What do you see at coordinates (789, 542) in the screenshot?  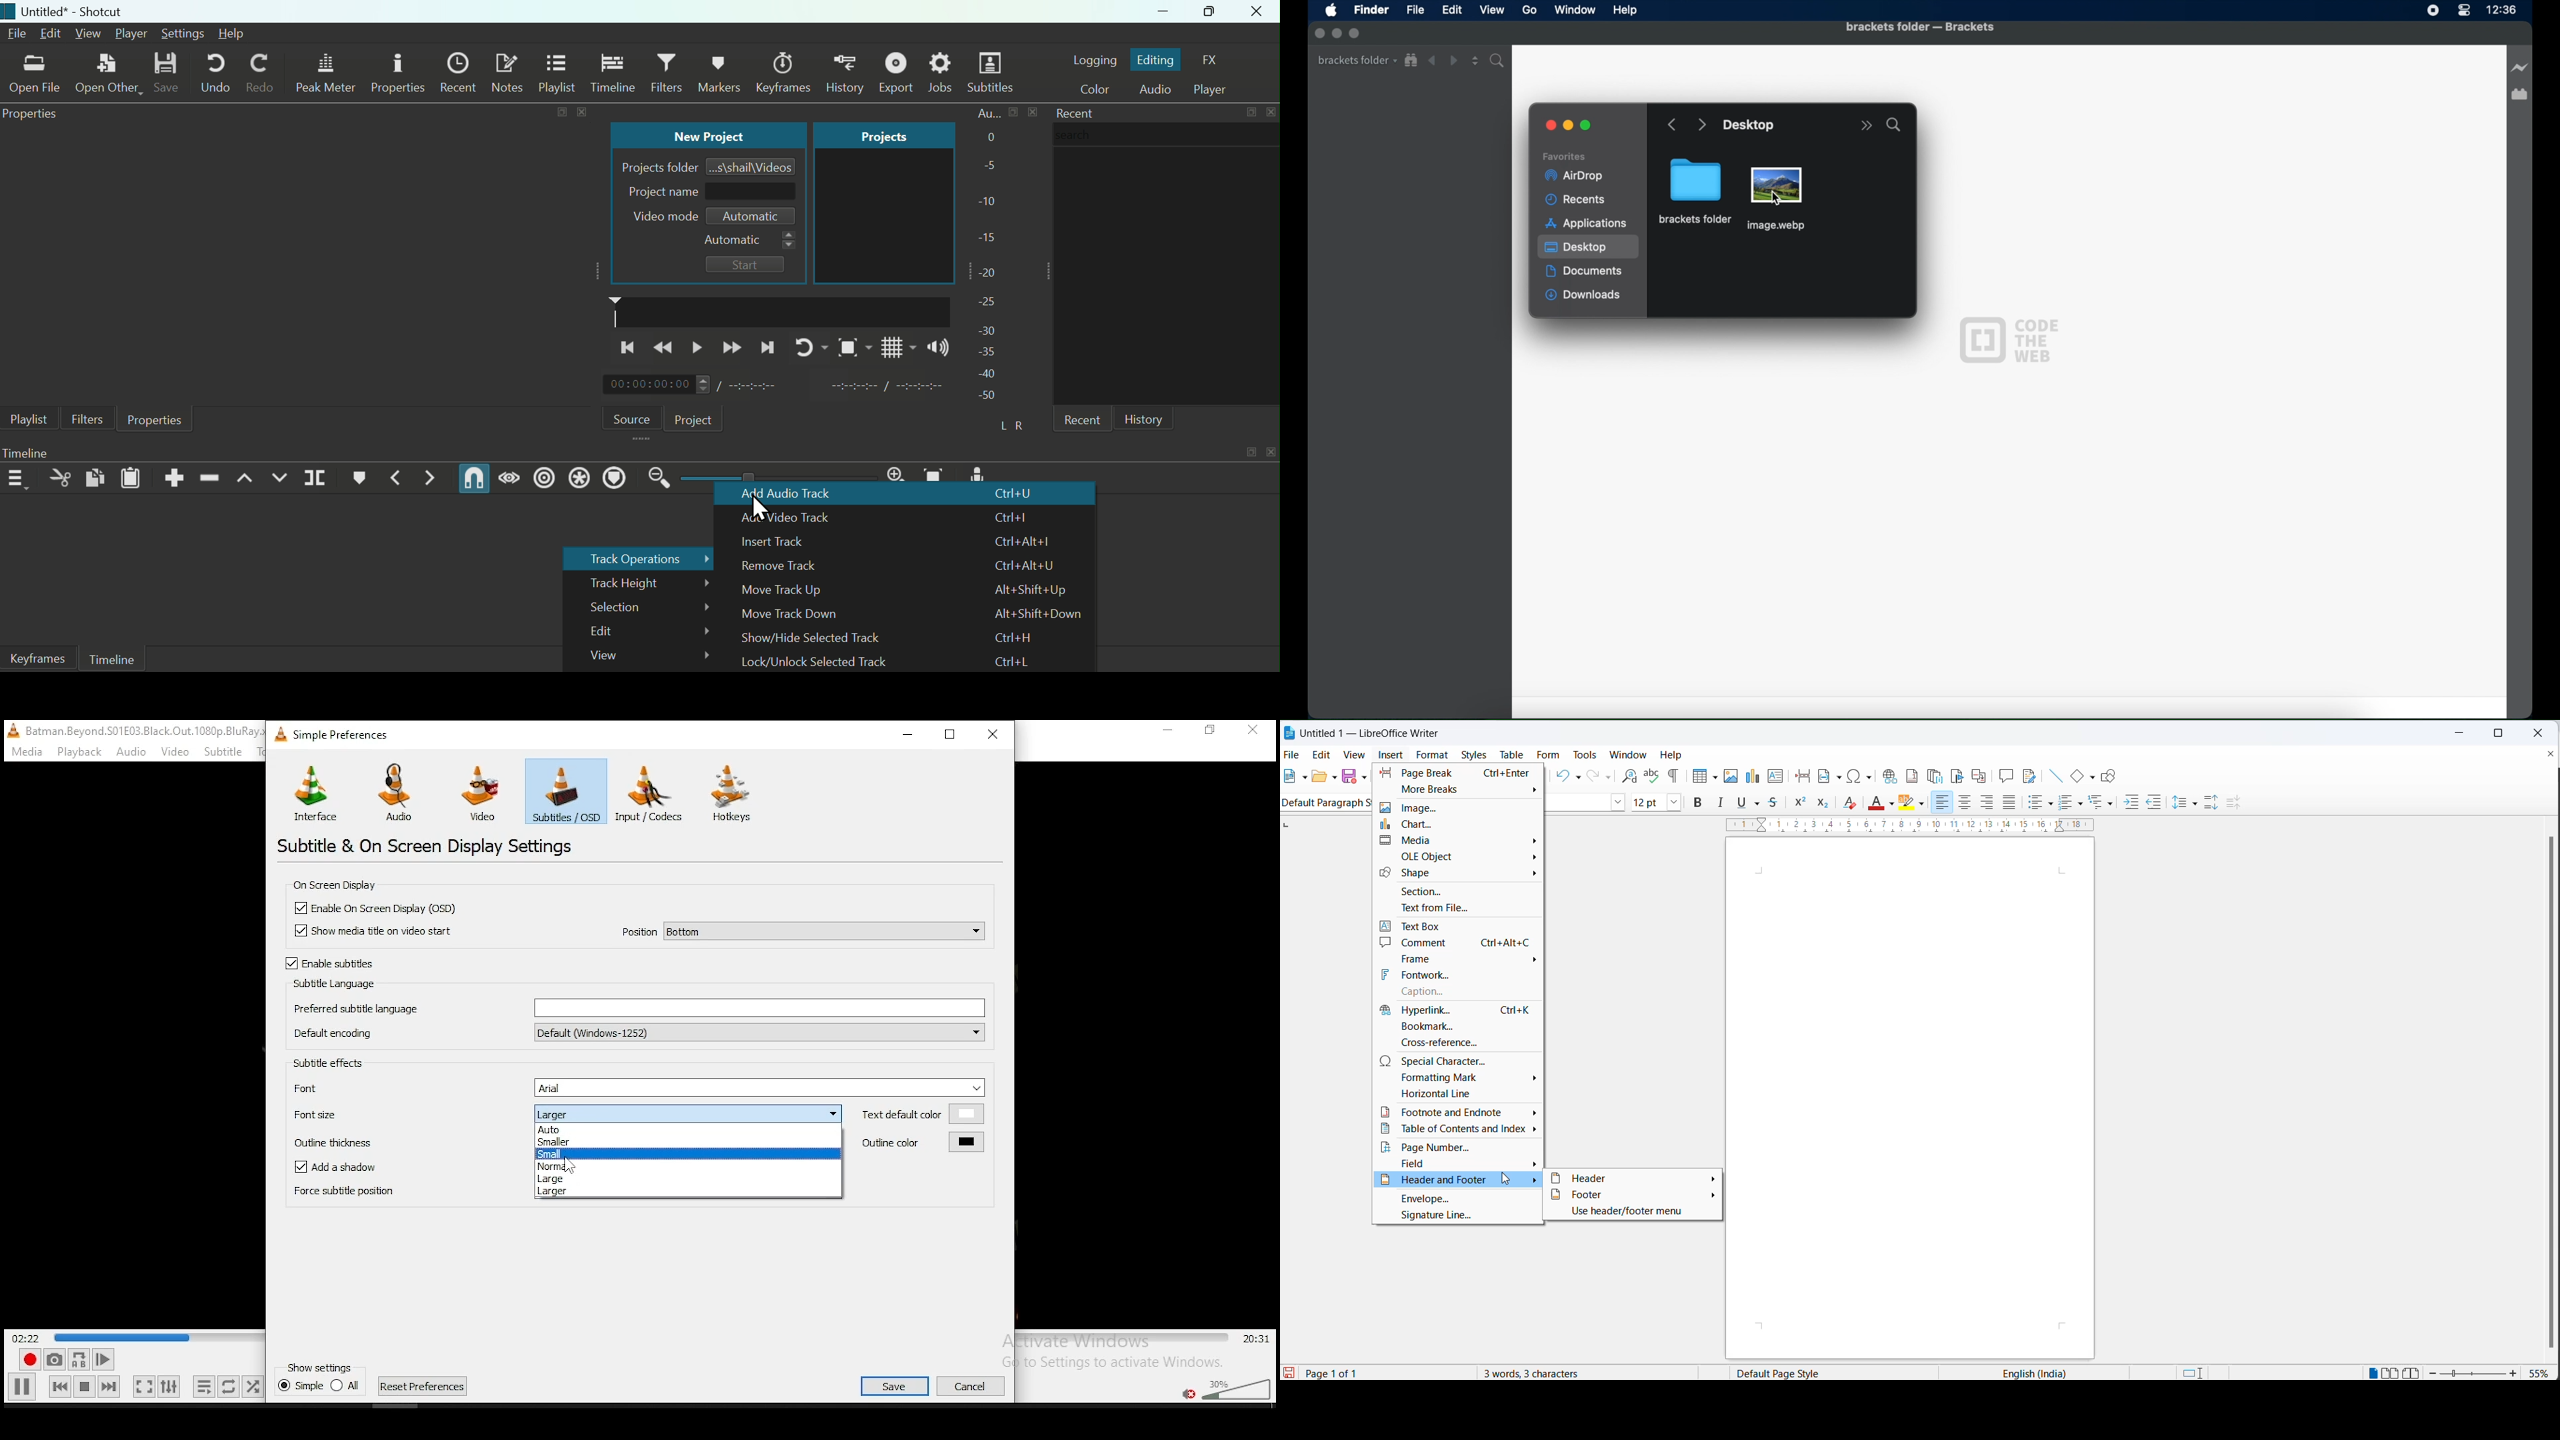 I see `Insert Track` at bounding box center [789, 542].